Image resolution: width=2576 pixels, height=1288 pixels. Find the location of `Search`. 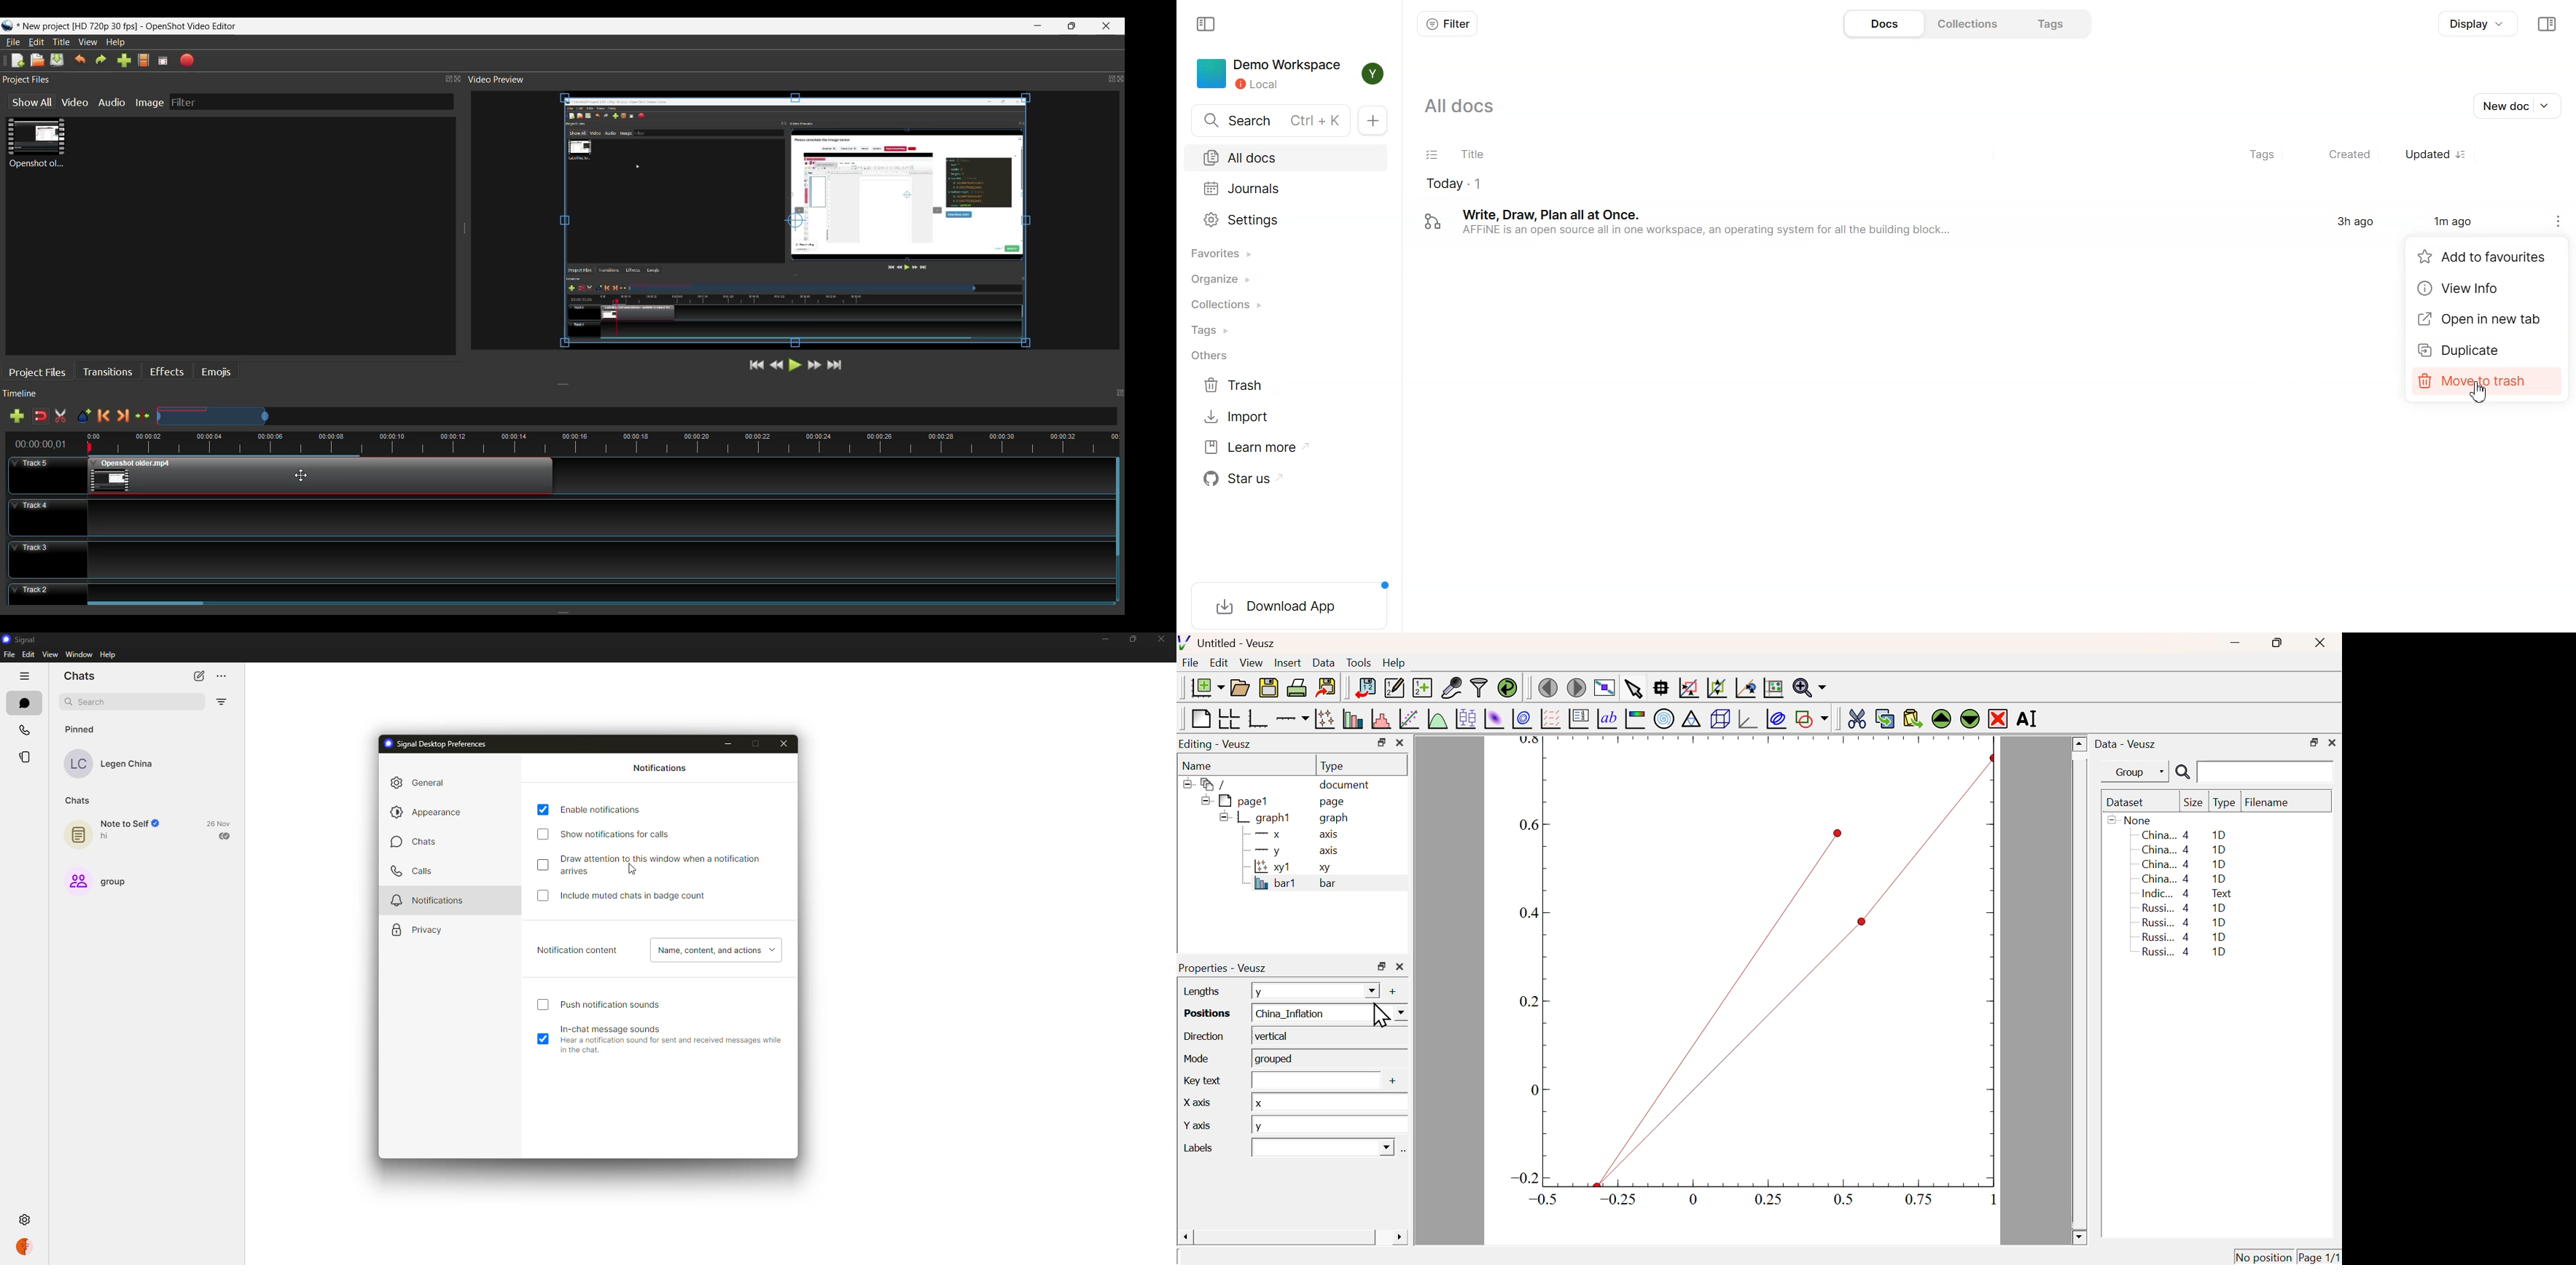

Search is located at coordinates (1271, 121).